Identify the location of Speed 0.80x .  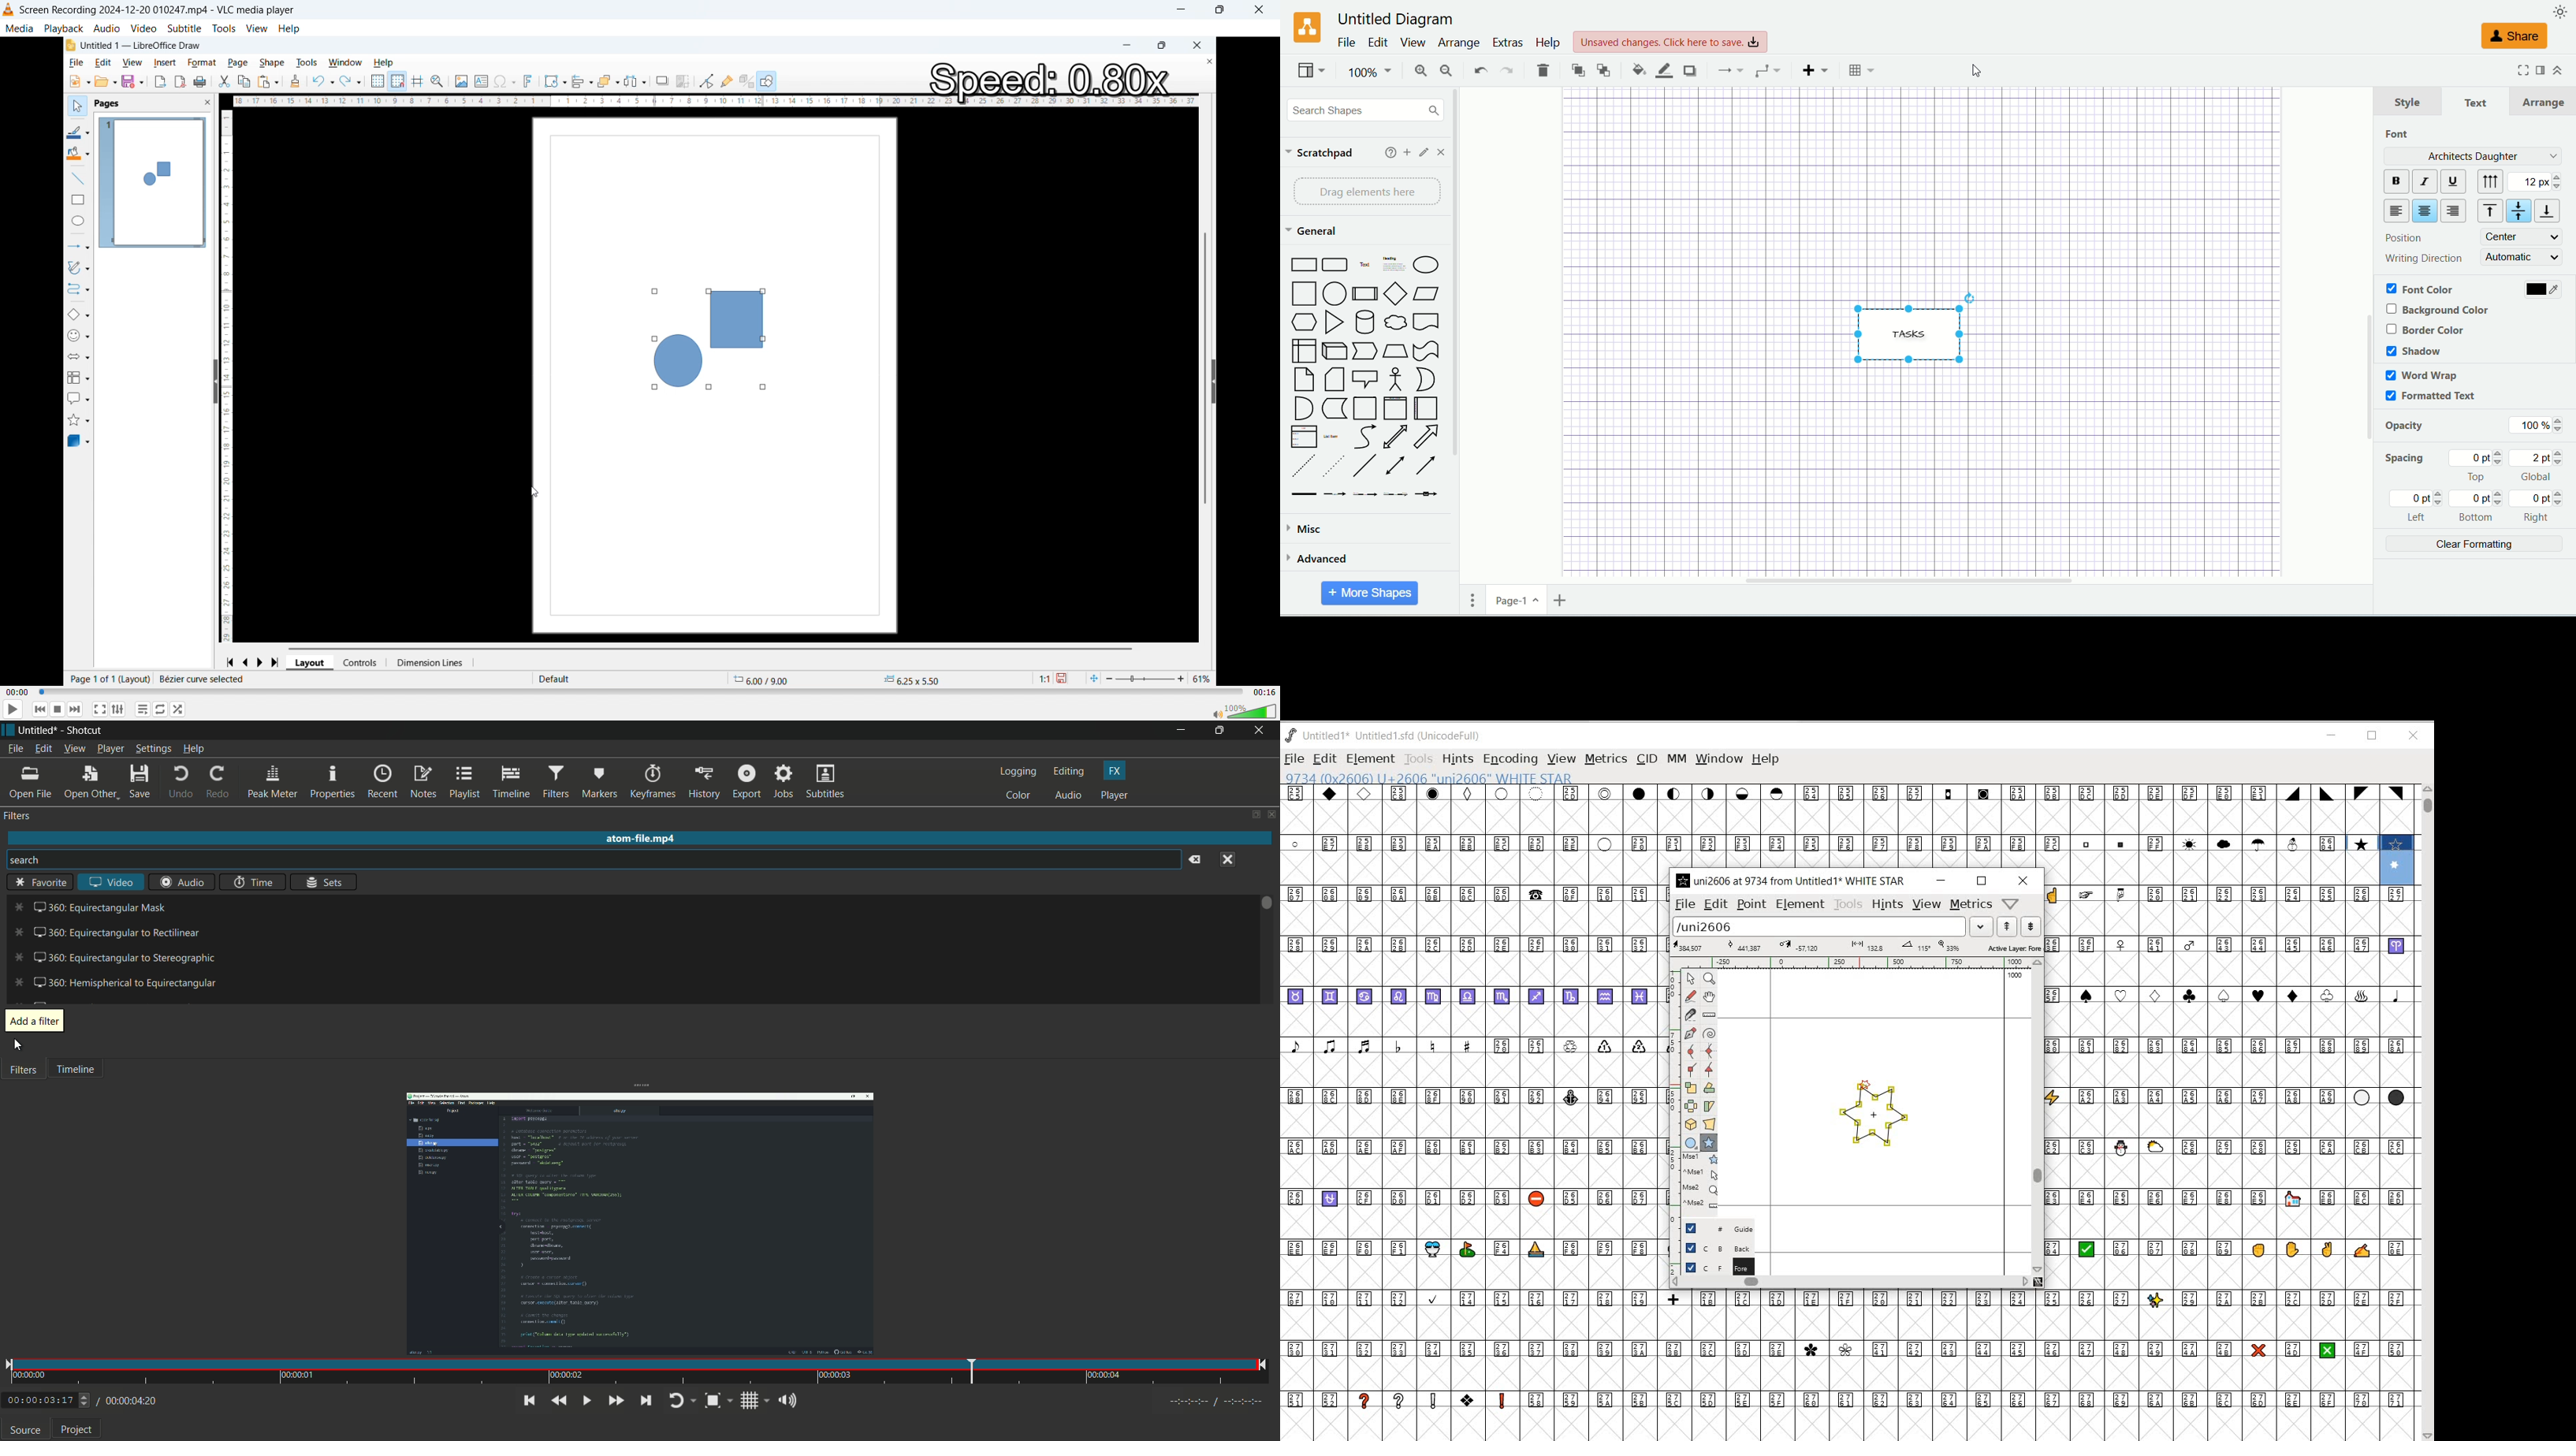
(1050, 79).